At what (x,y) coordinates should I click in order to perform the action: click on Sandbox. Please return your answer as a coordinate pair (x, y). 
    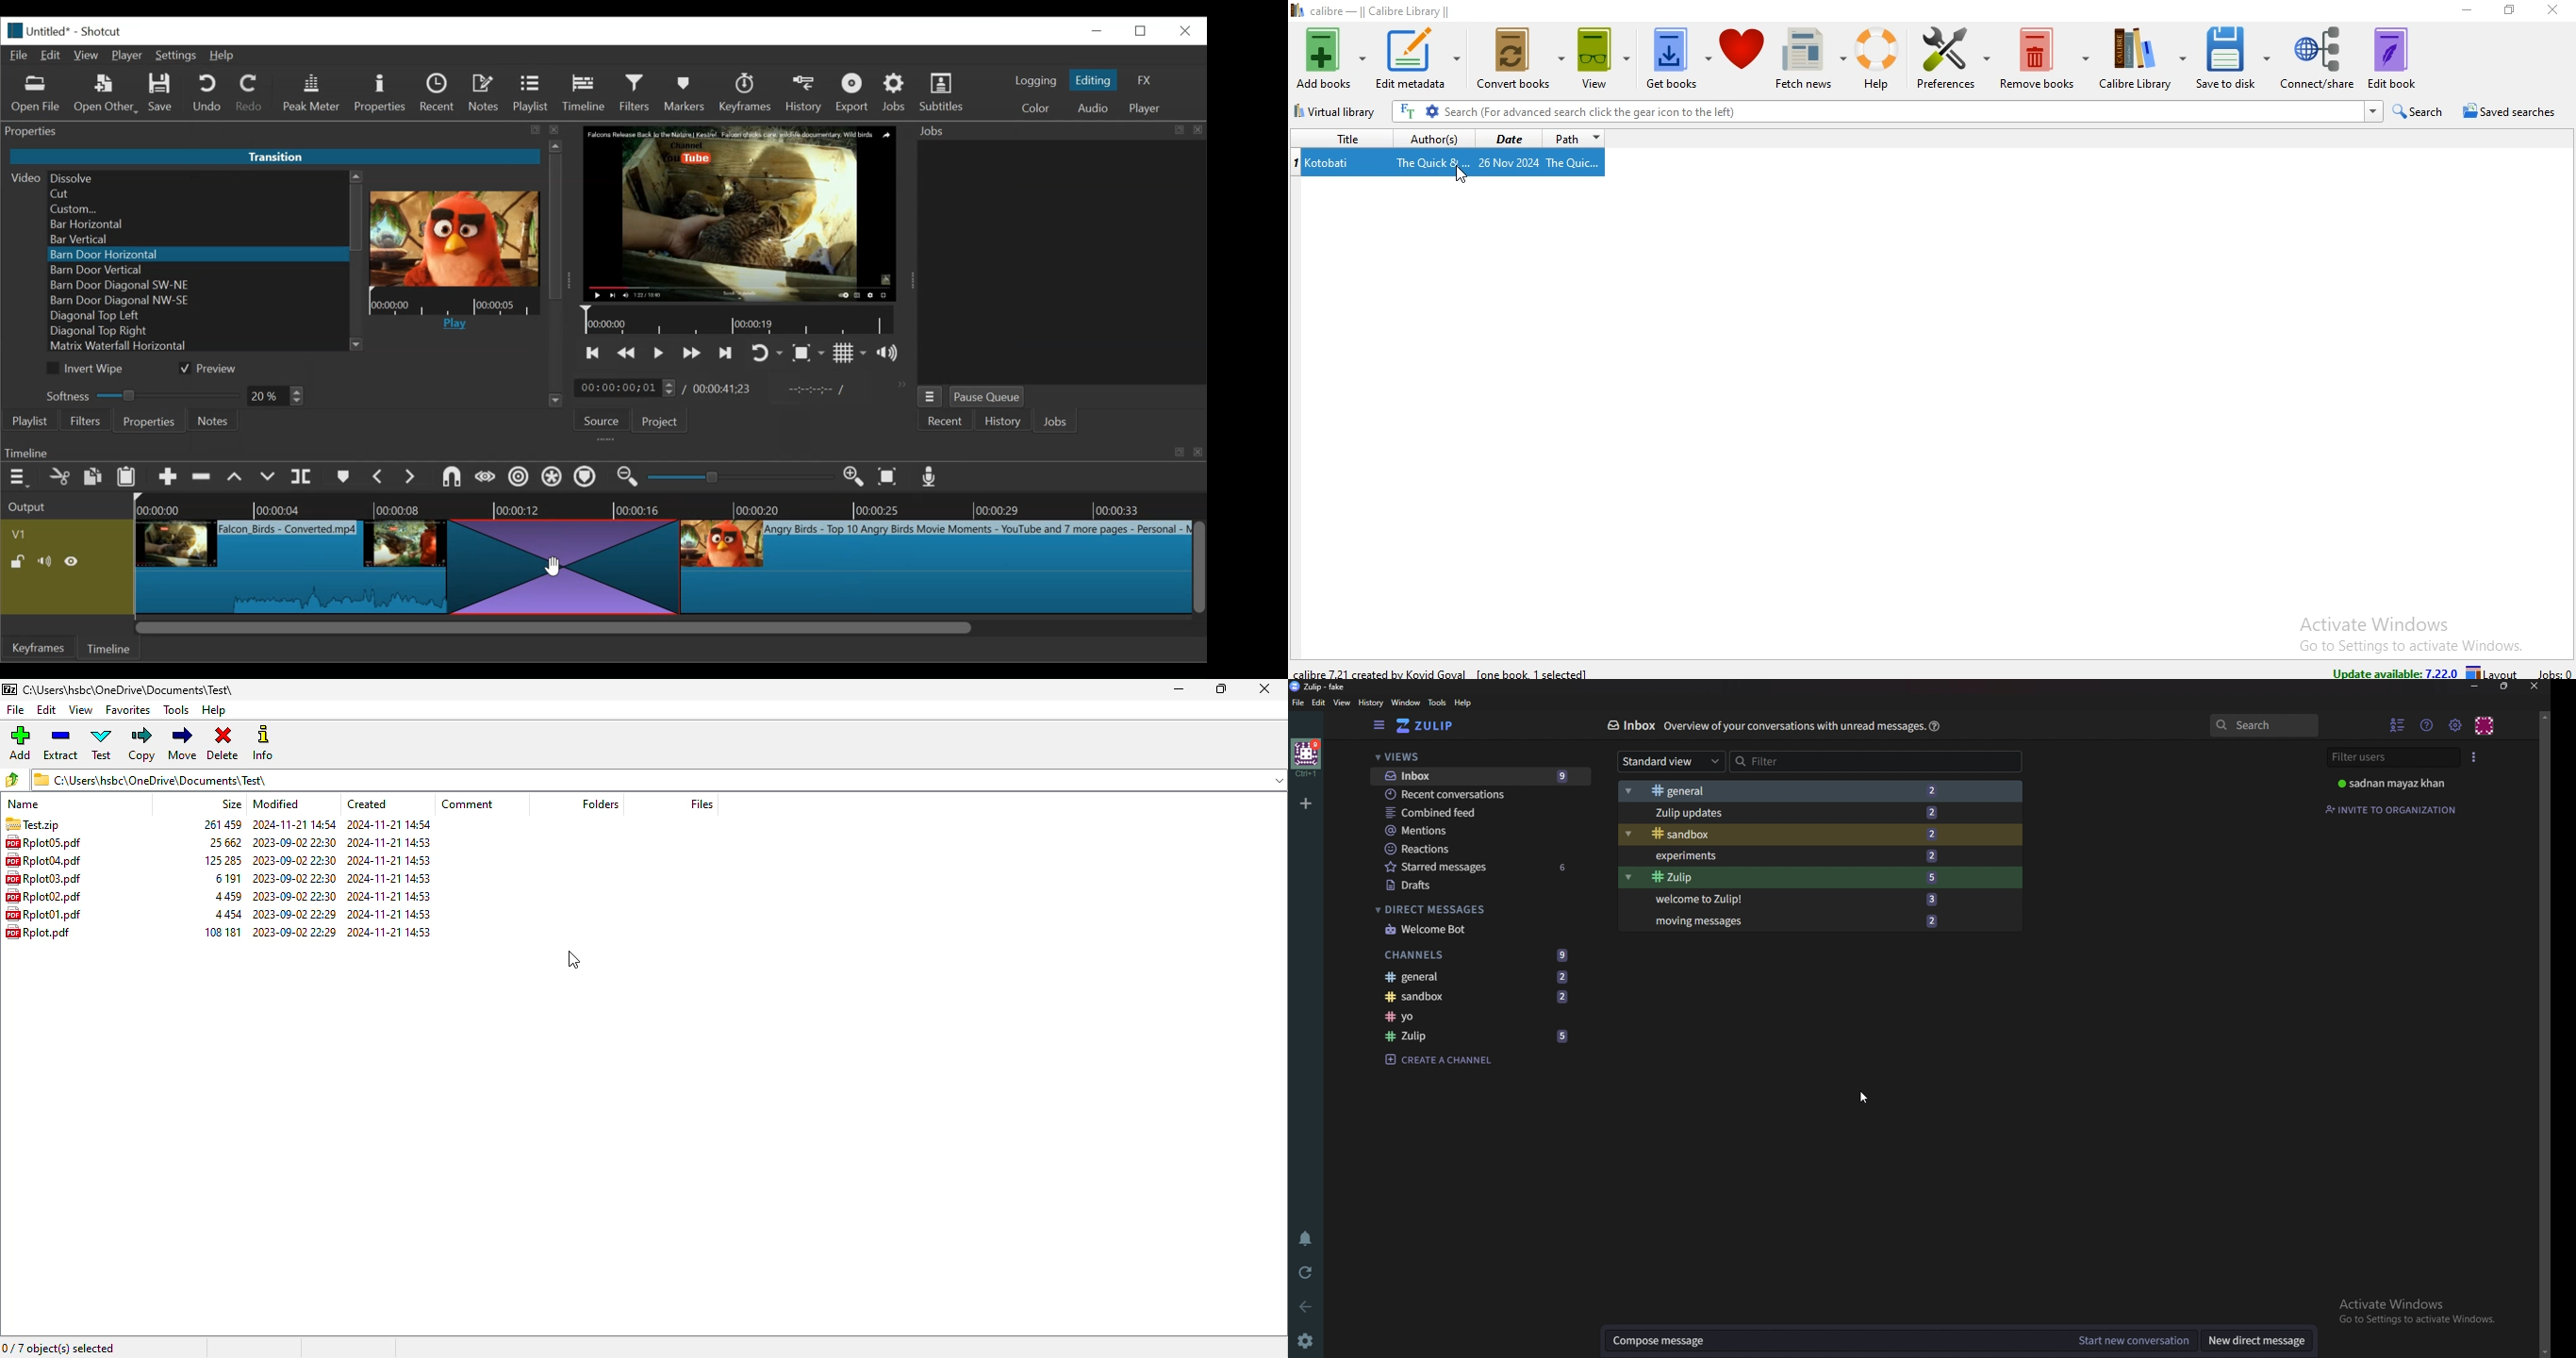
    Looking at the image, I should click on (1477, 997).